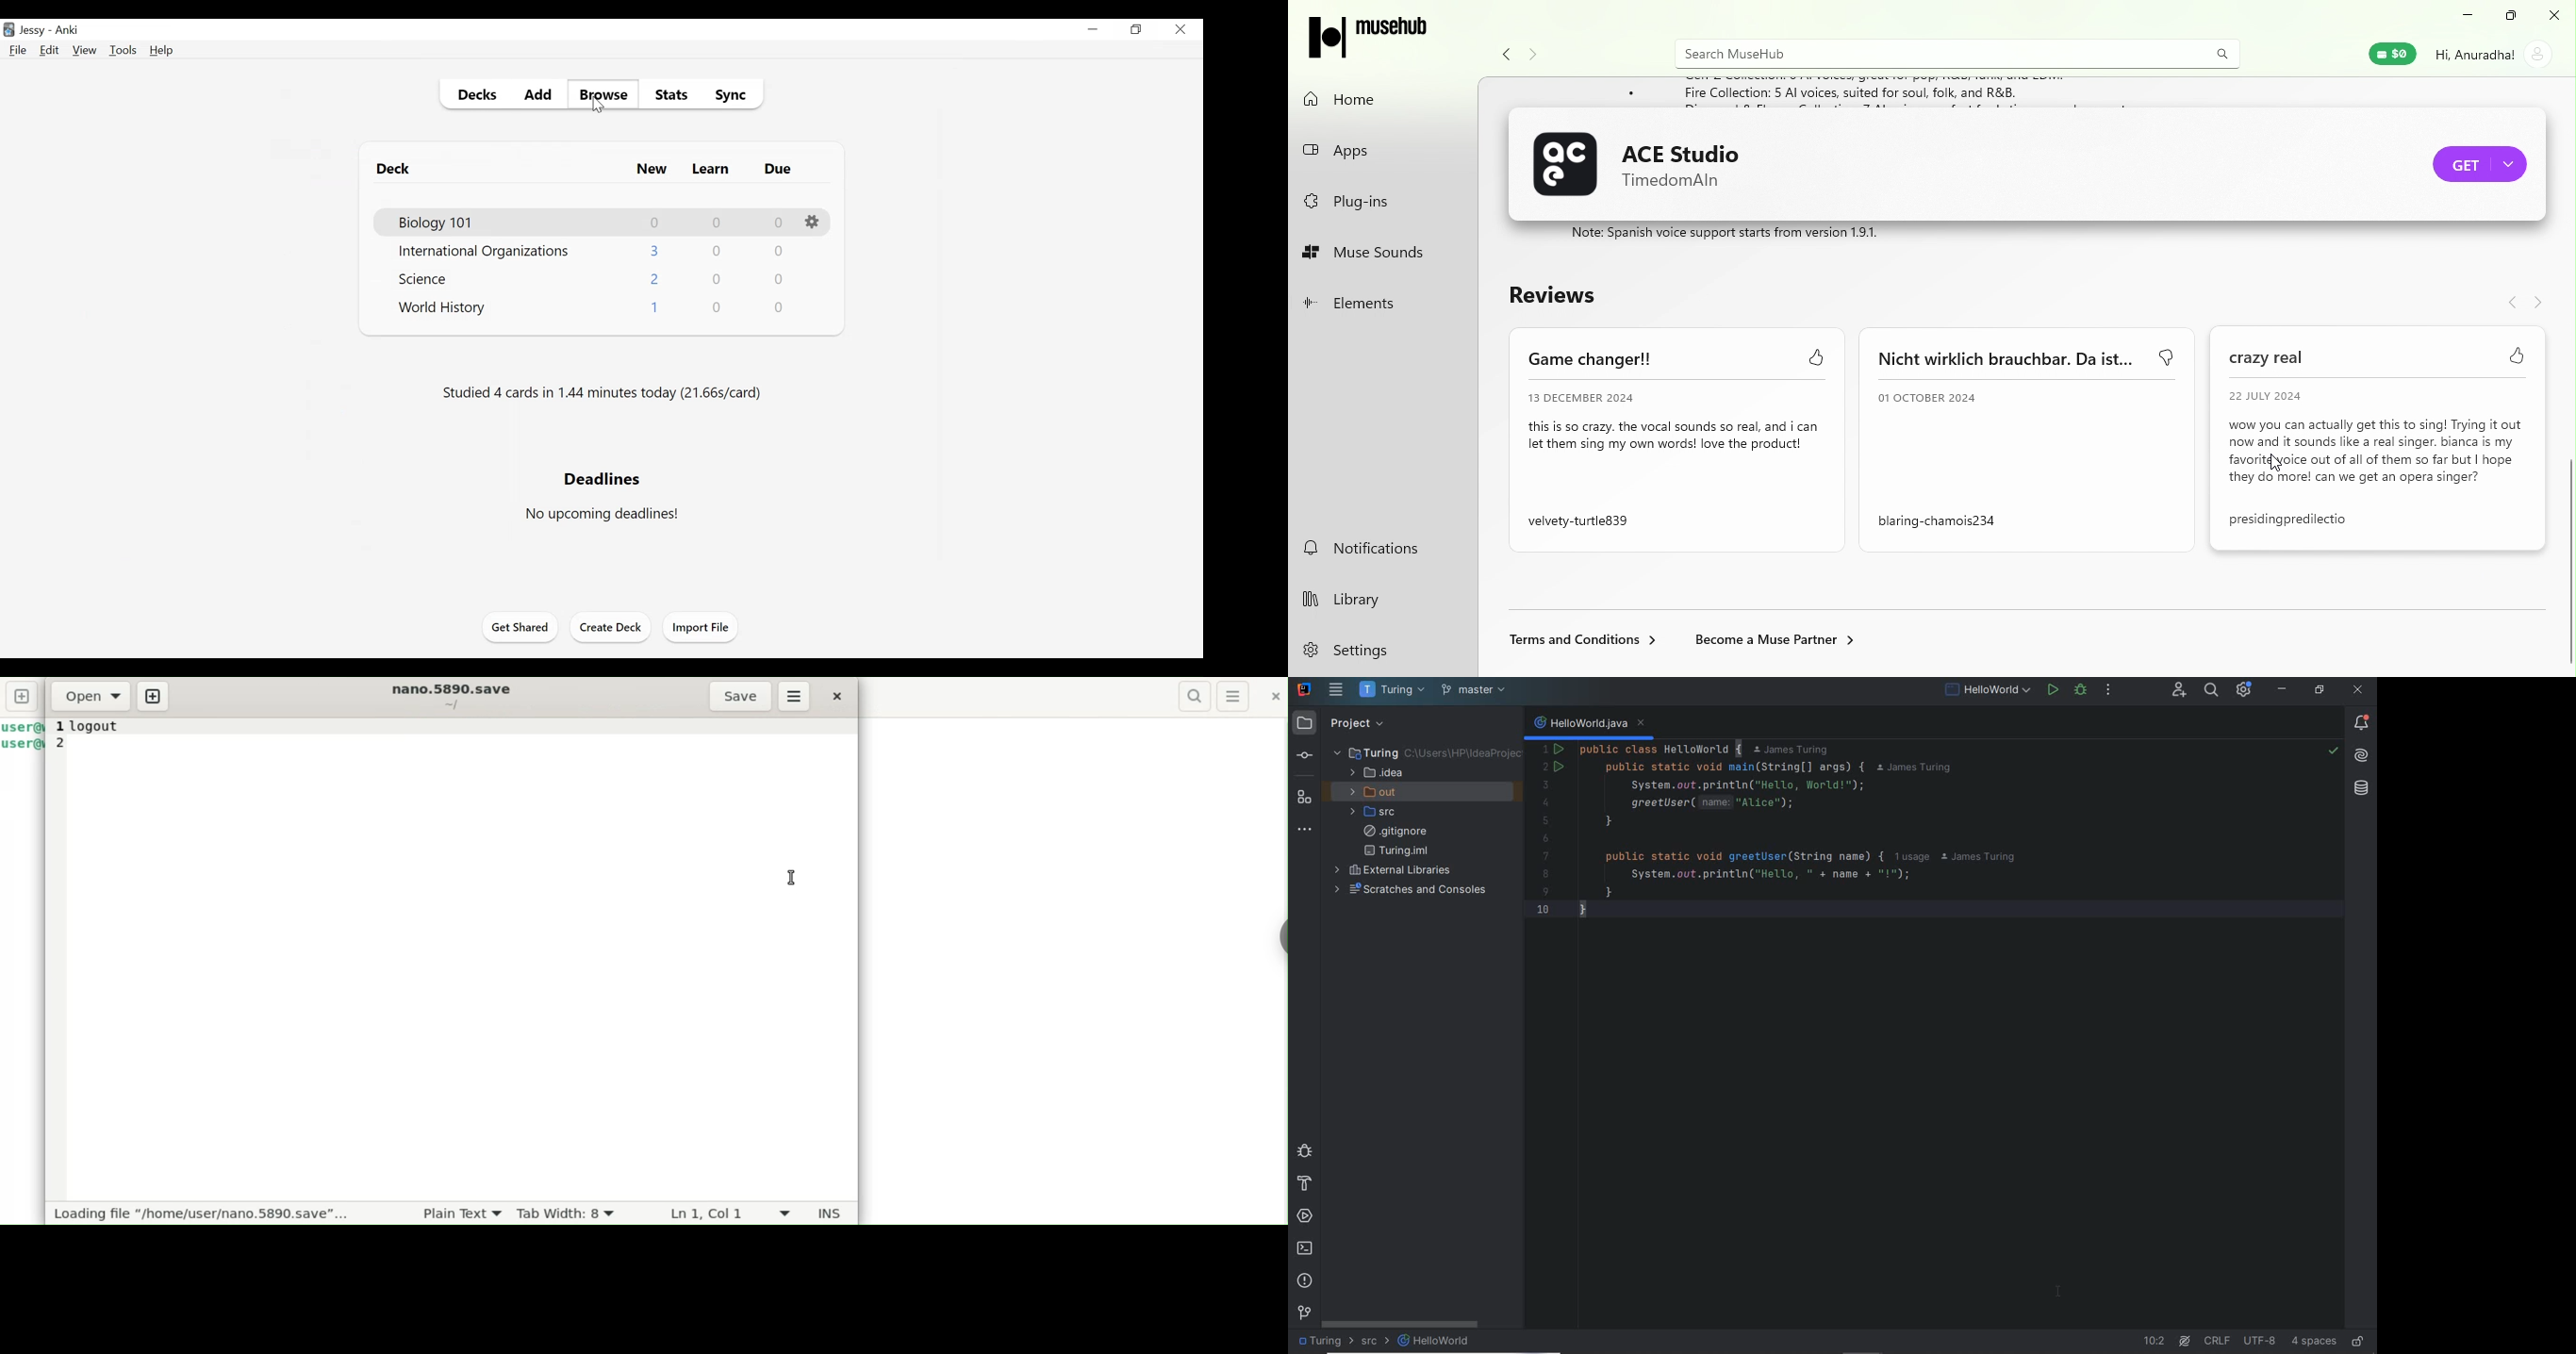  What do you see at coordinates (1475, 691) in the screenshot?
I see `git branch: master` at bounding box center [1475, 691].